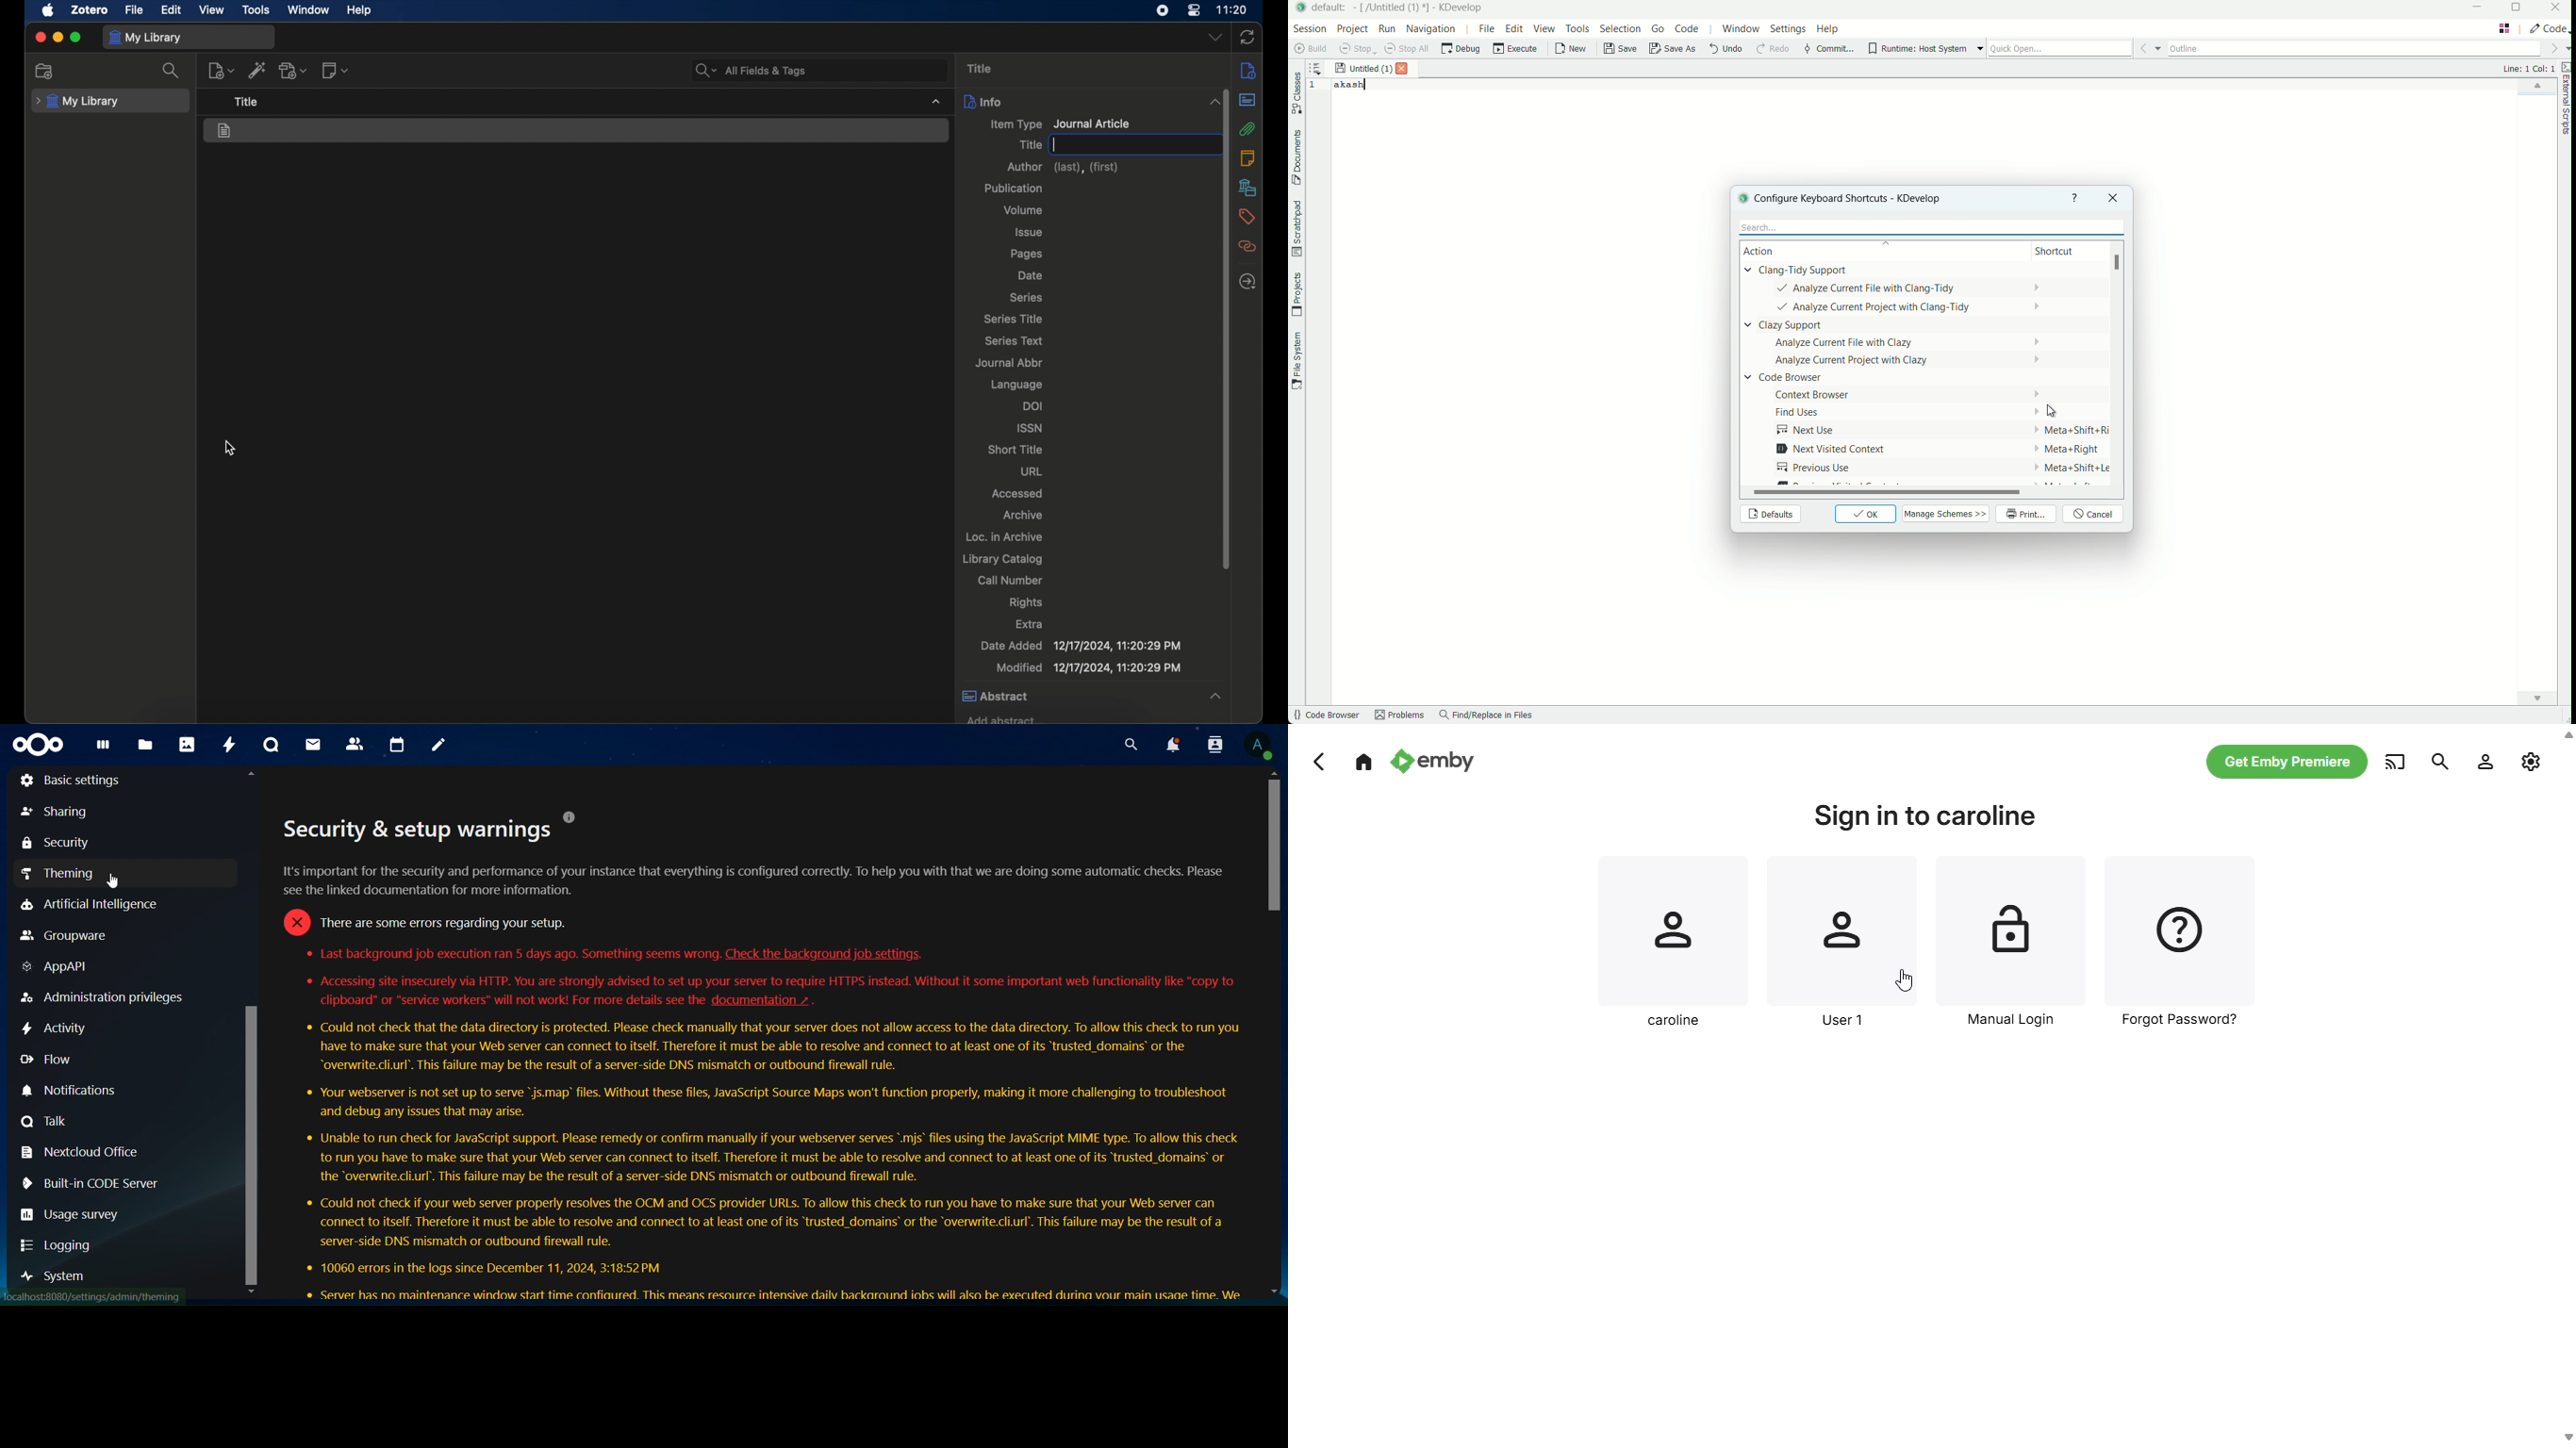 The image size is (2576, 1456). I want to click on security, so click(59, 844).